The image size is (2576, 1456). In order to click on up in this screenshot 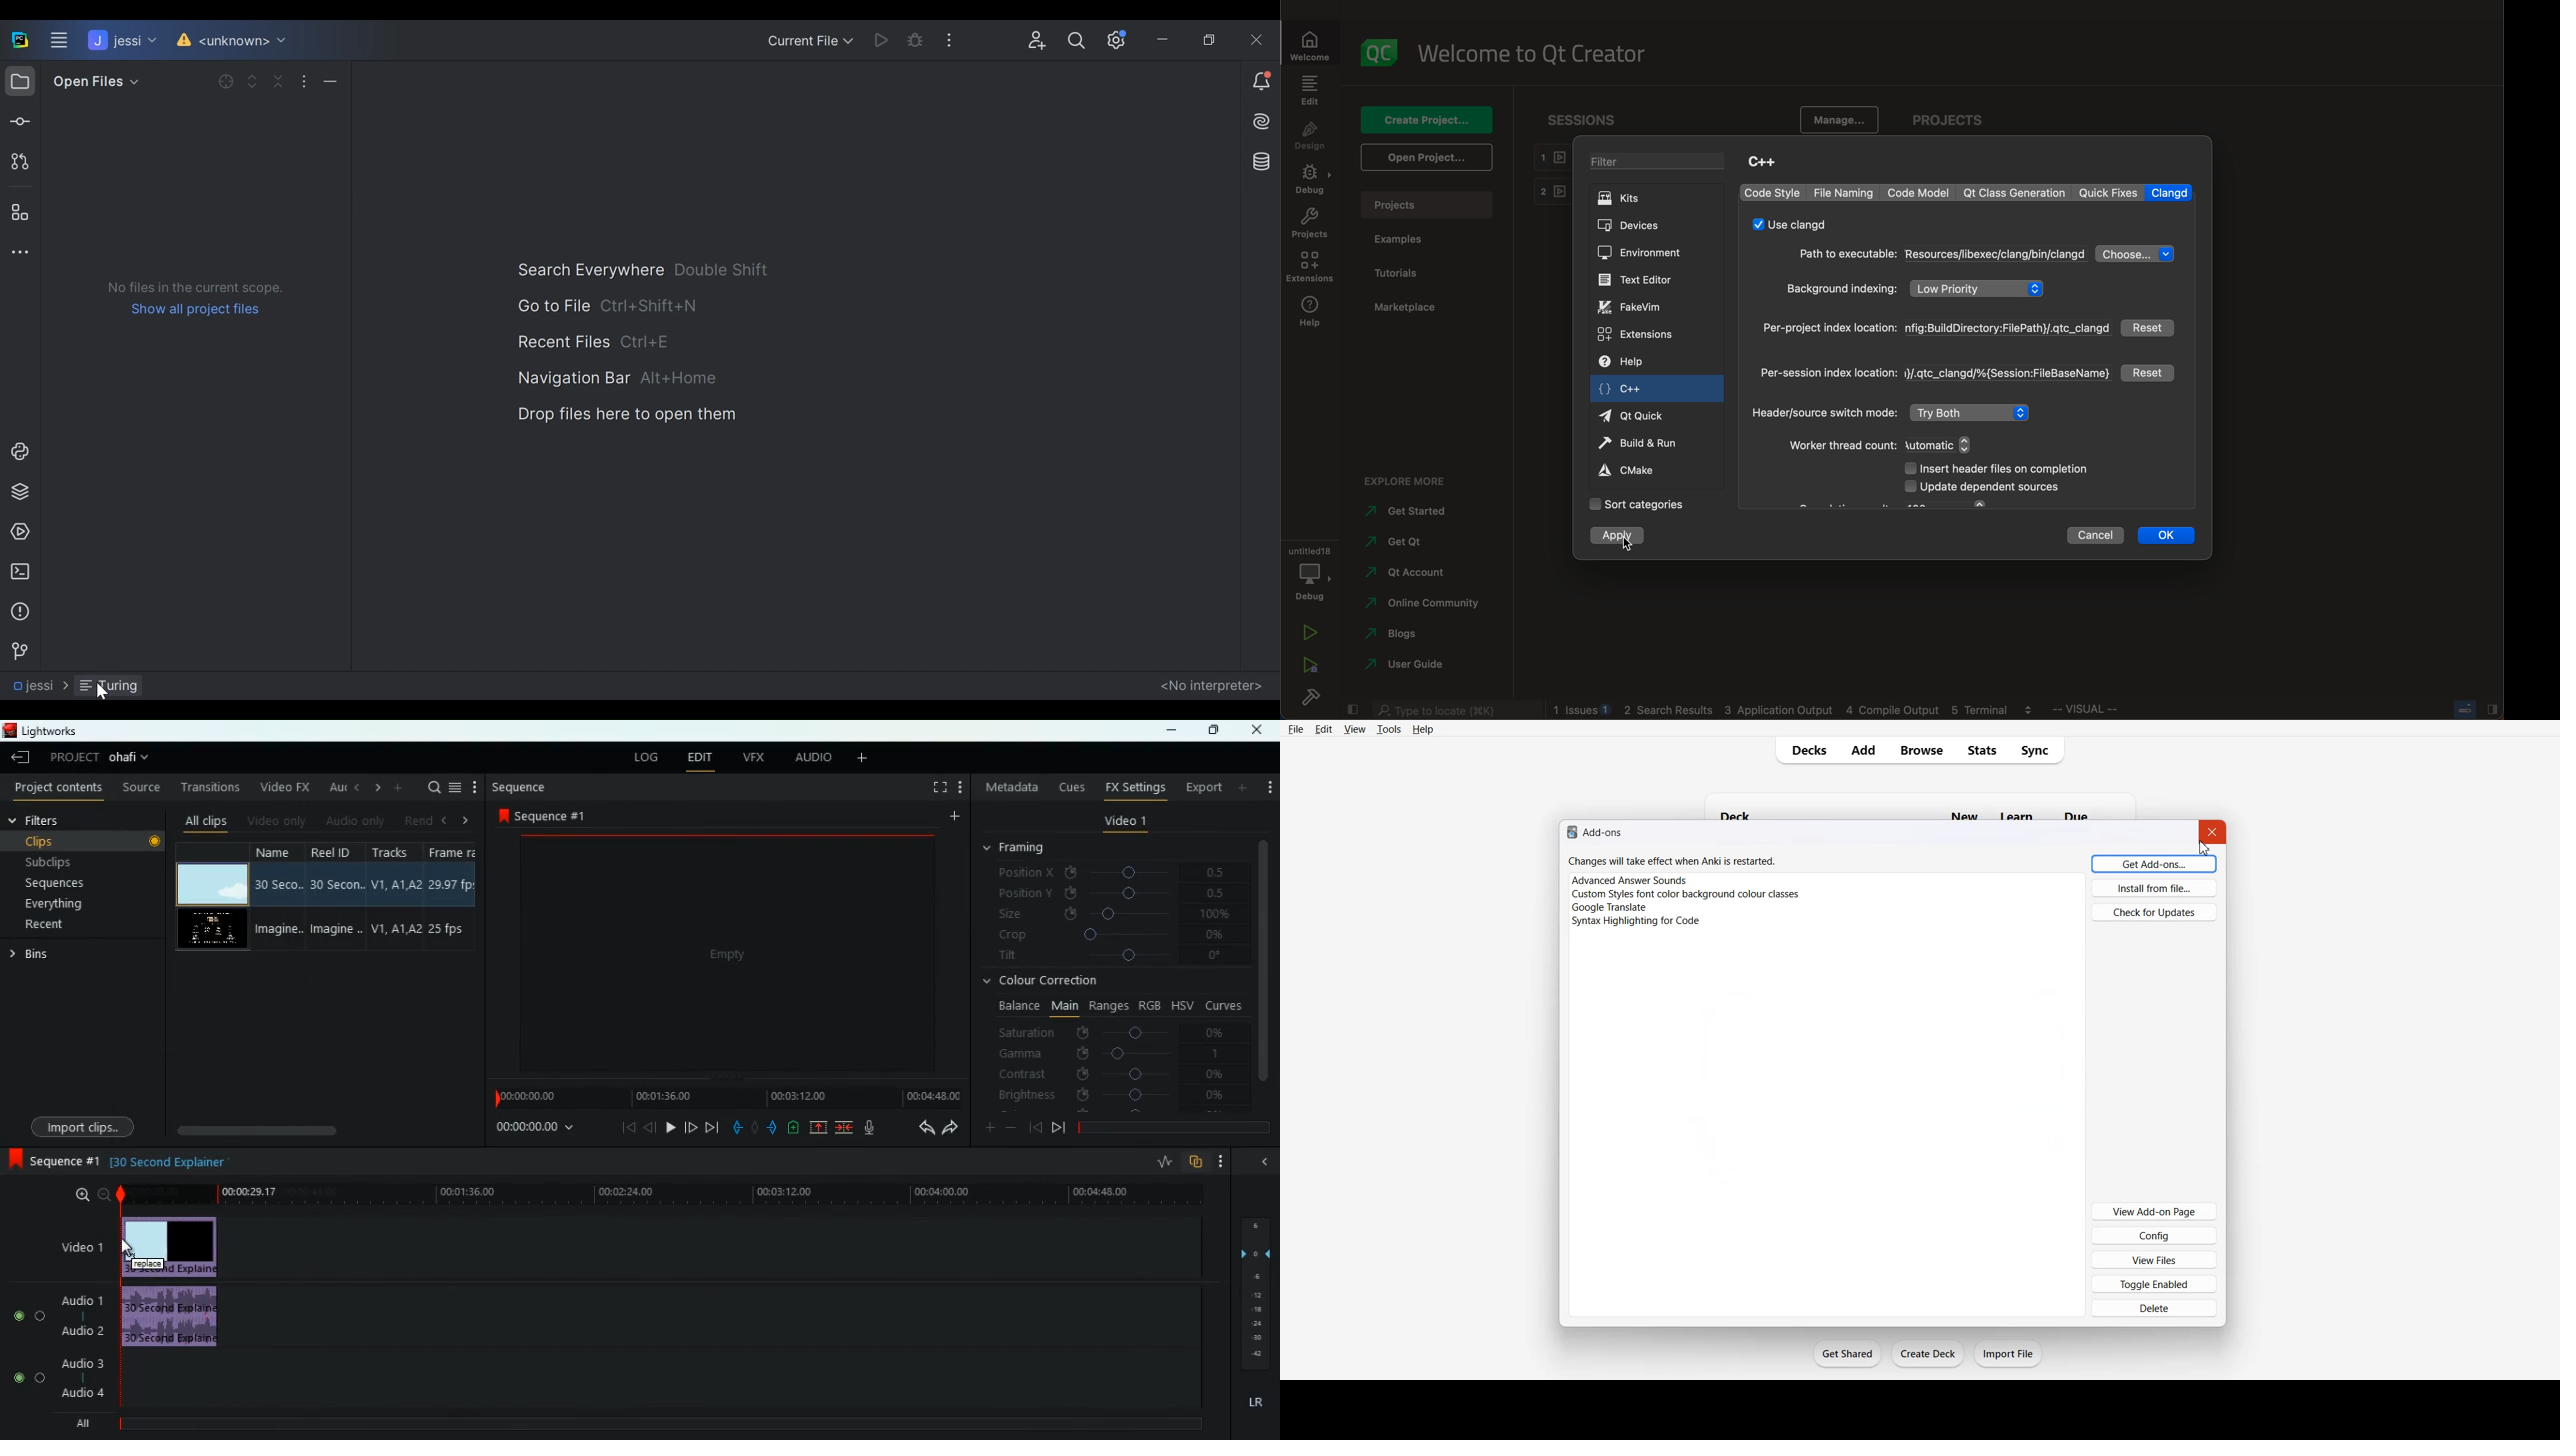, I will do `click(818, 1128)`.